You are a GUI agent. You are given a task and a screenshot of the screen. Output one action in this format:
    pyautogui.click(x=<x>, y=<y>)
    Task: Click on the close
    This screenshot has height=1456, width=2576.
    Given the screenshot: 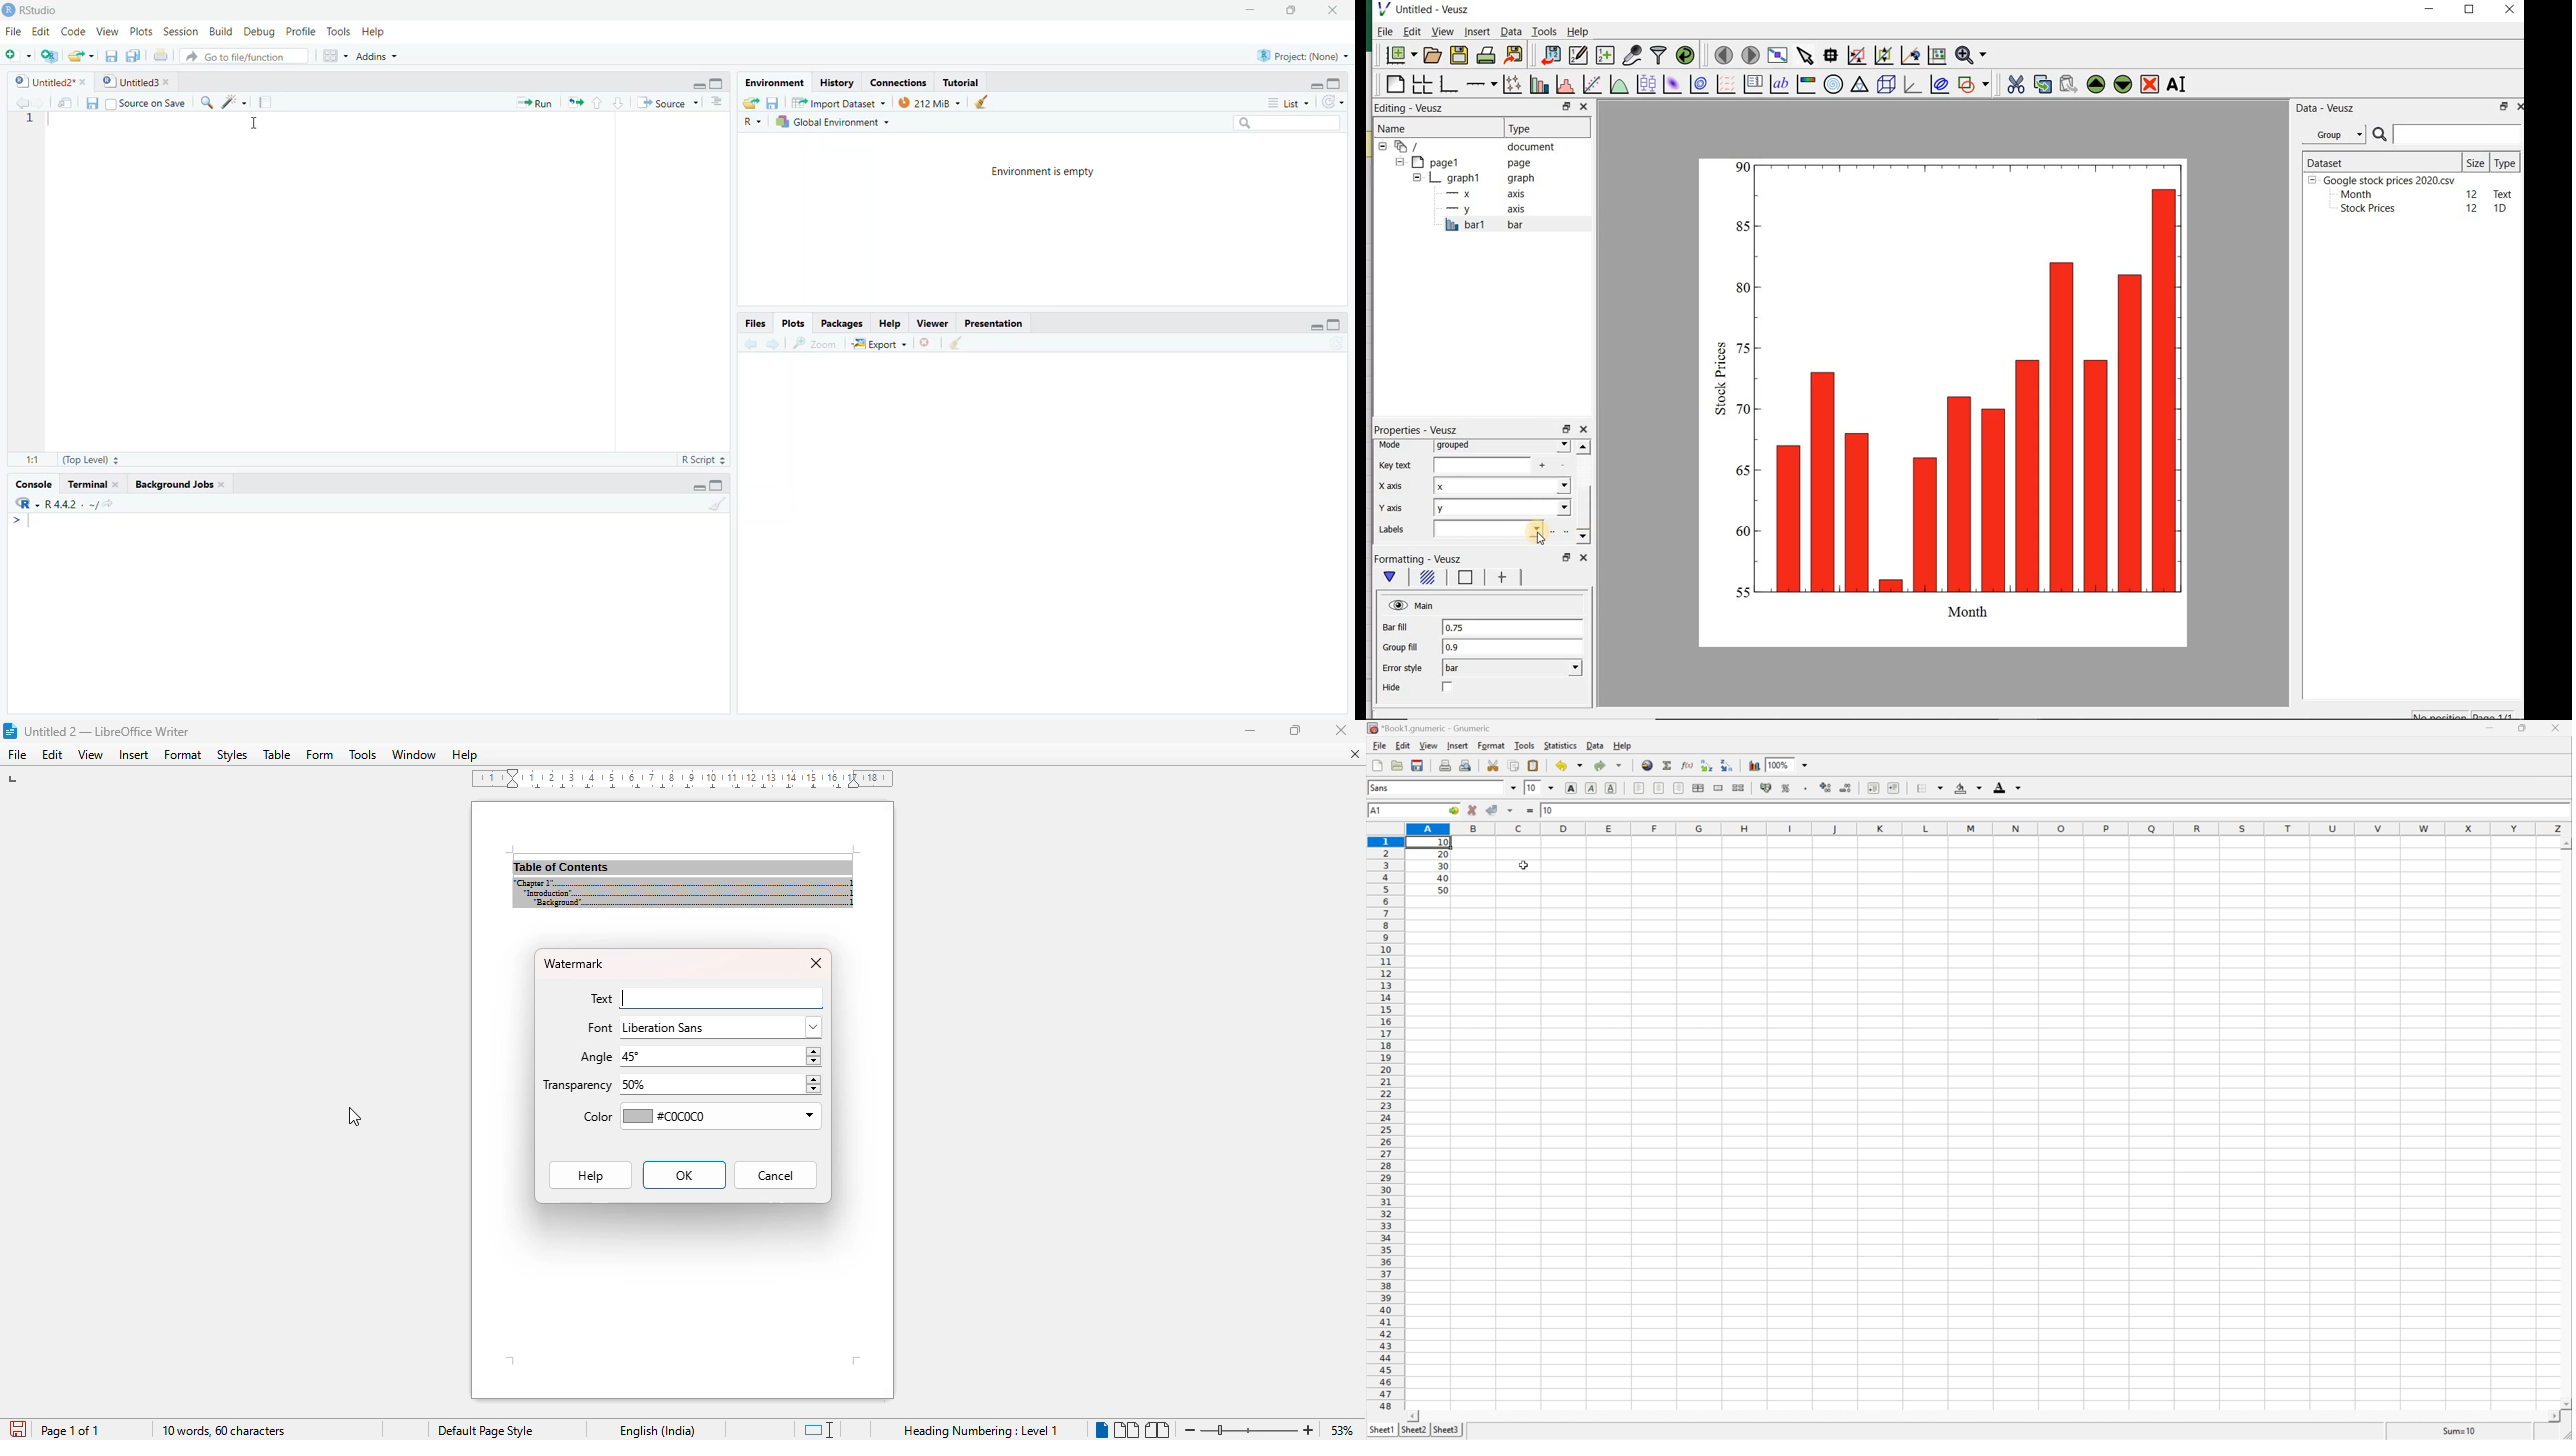 What is the action you would take?
    pyautogui.click(x=1335, y=11)
    